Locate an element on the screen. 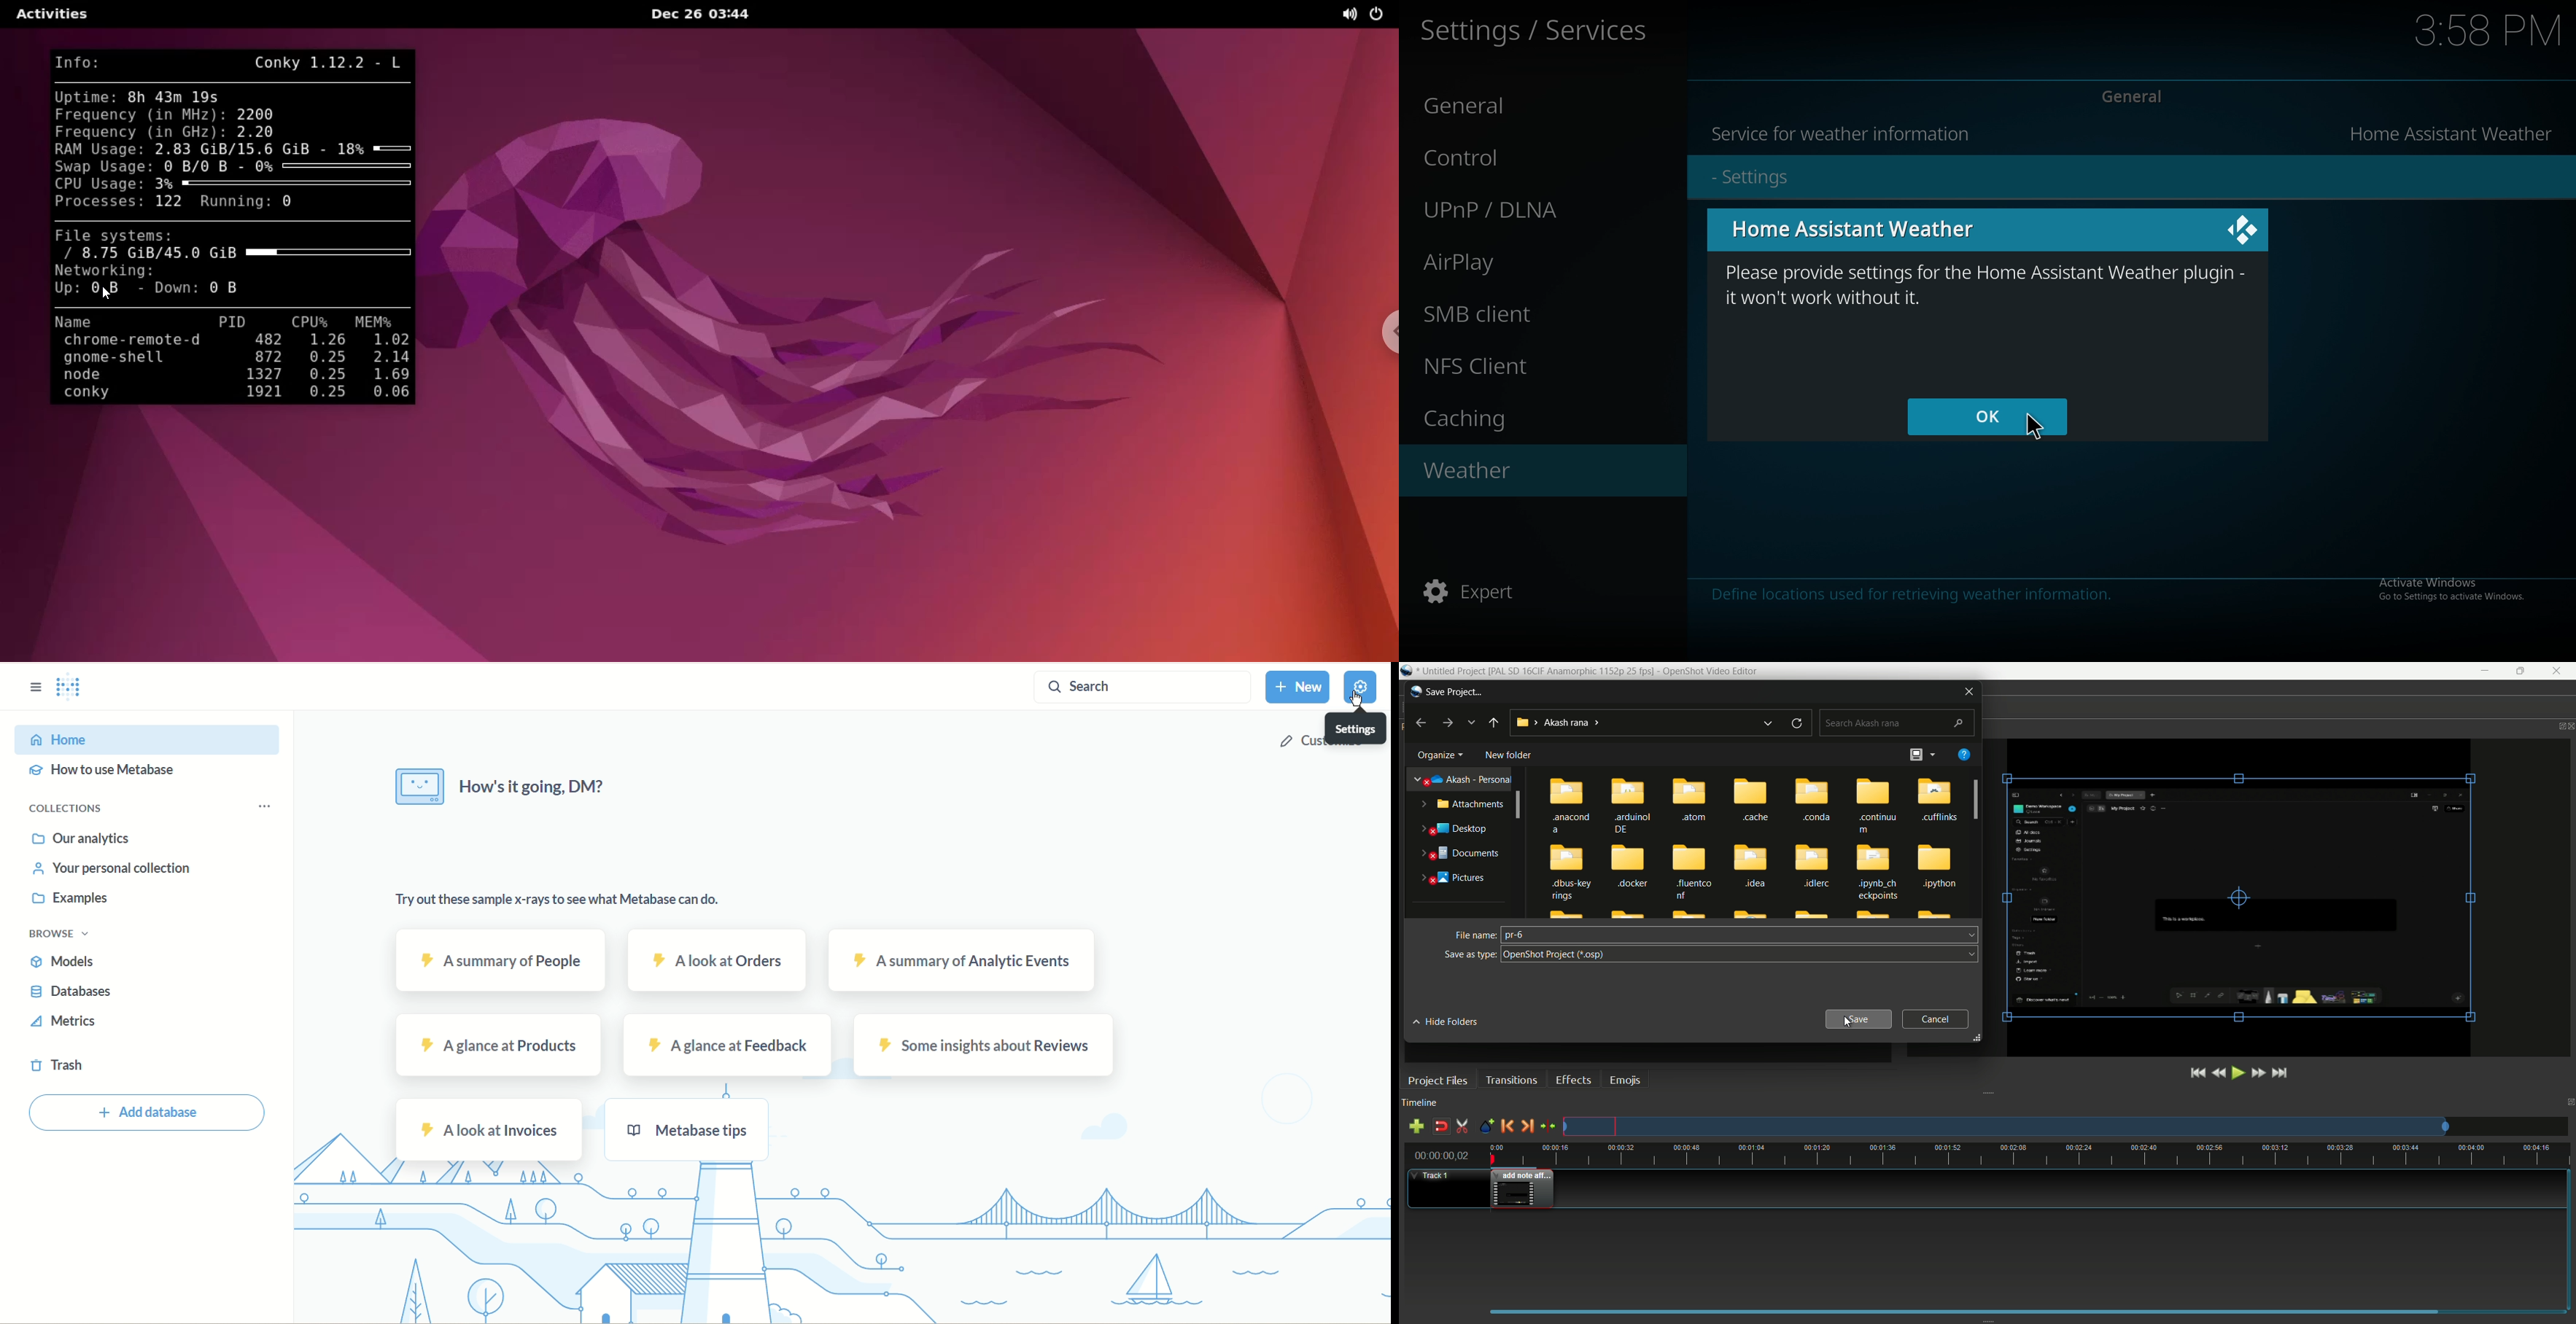 This screenshot has height=1344, width=2576. previous location is located at coordinates (1768, 723).